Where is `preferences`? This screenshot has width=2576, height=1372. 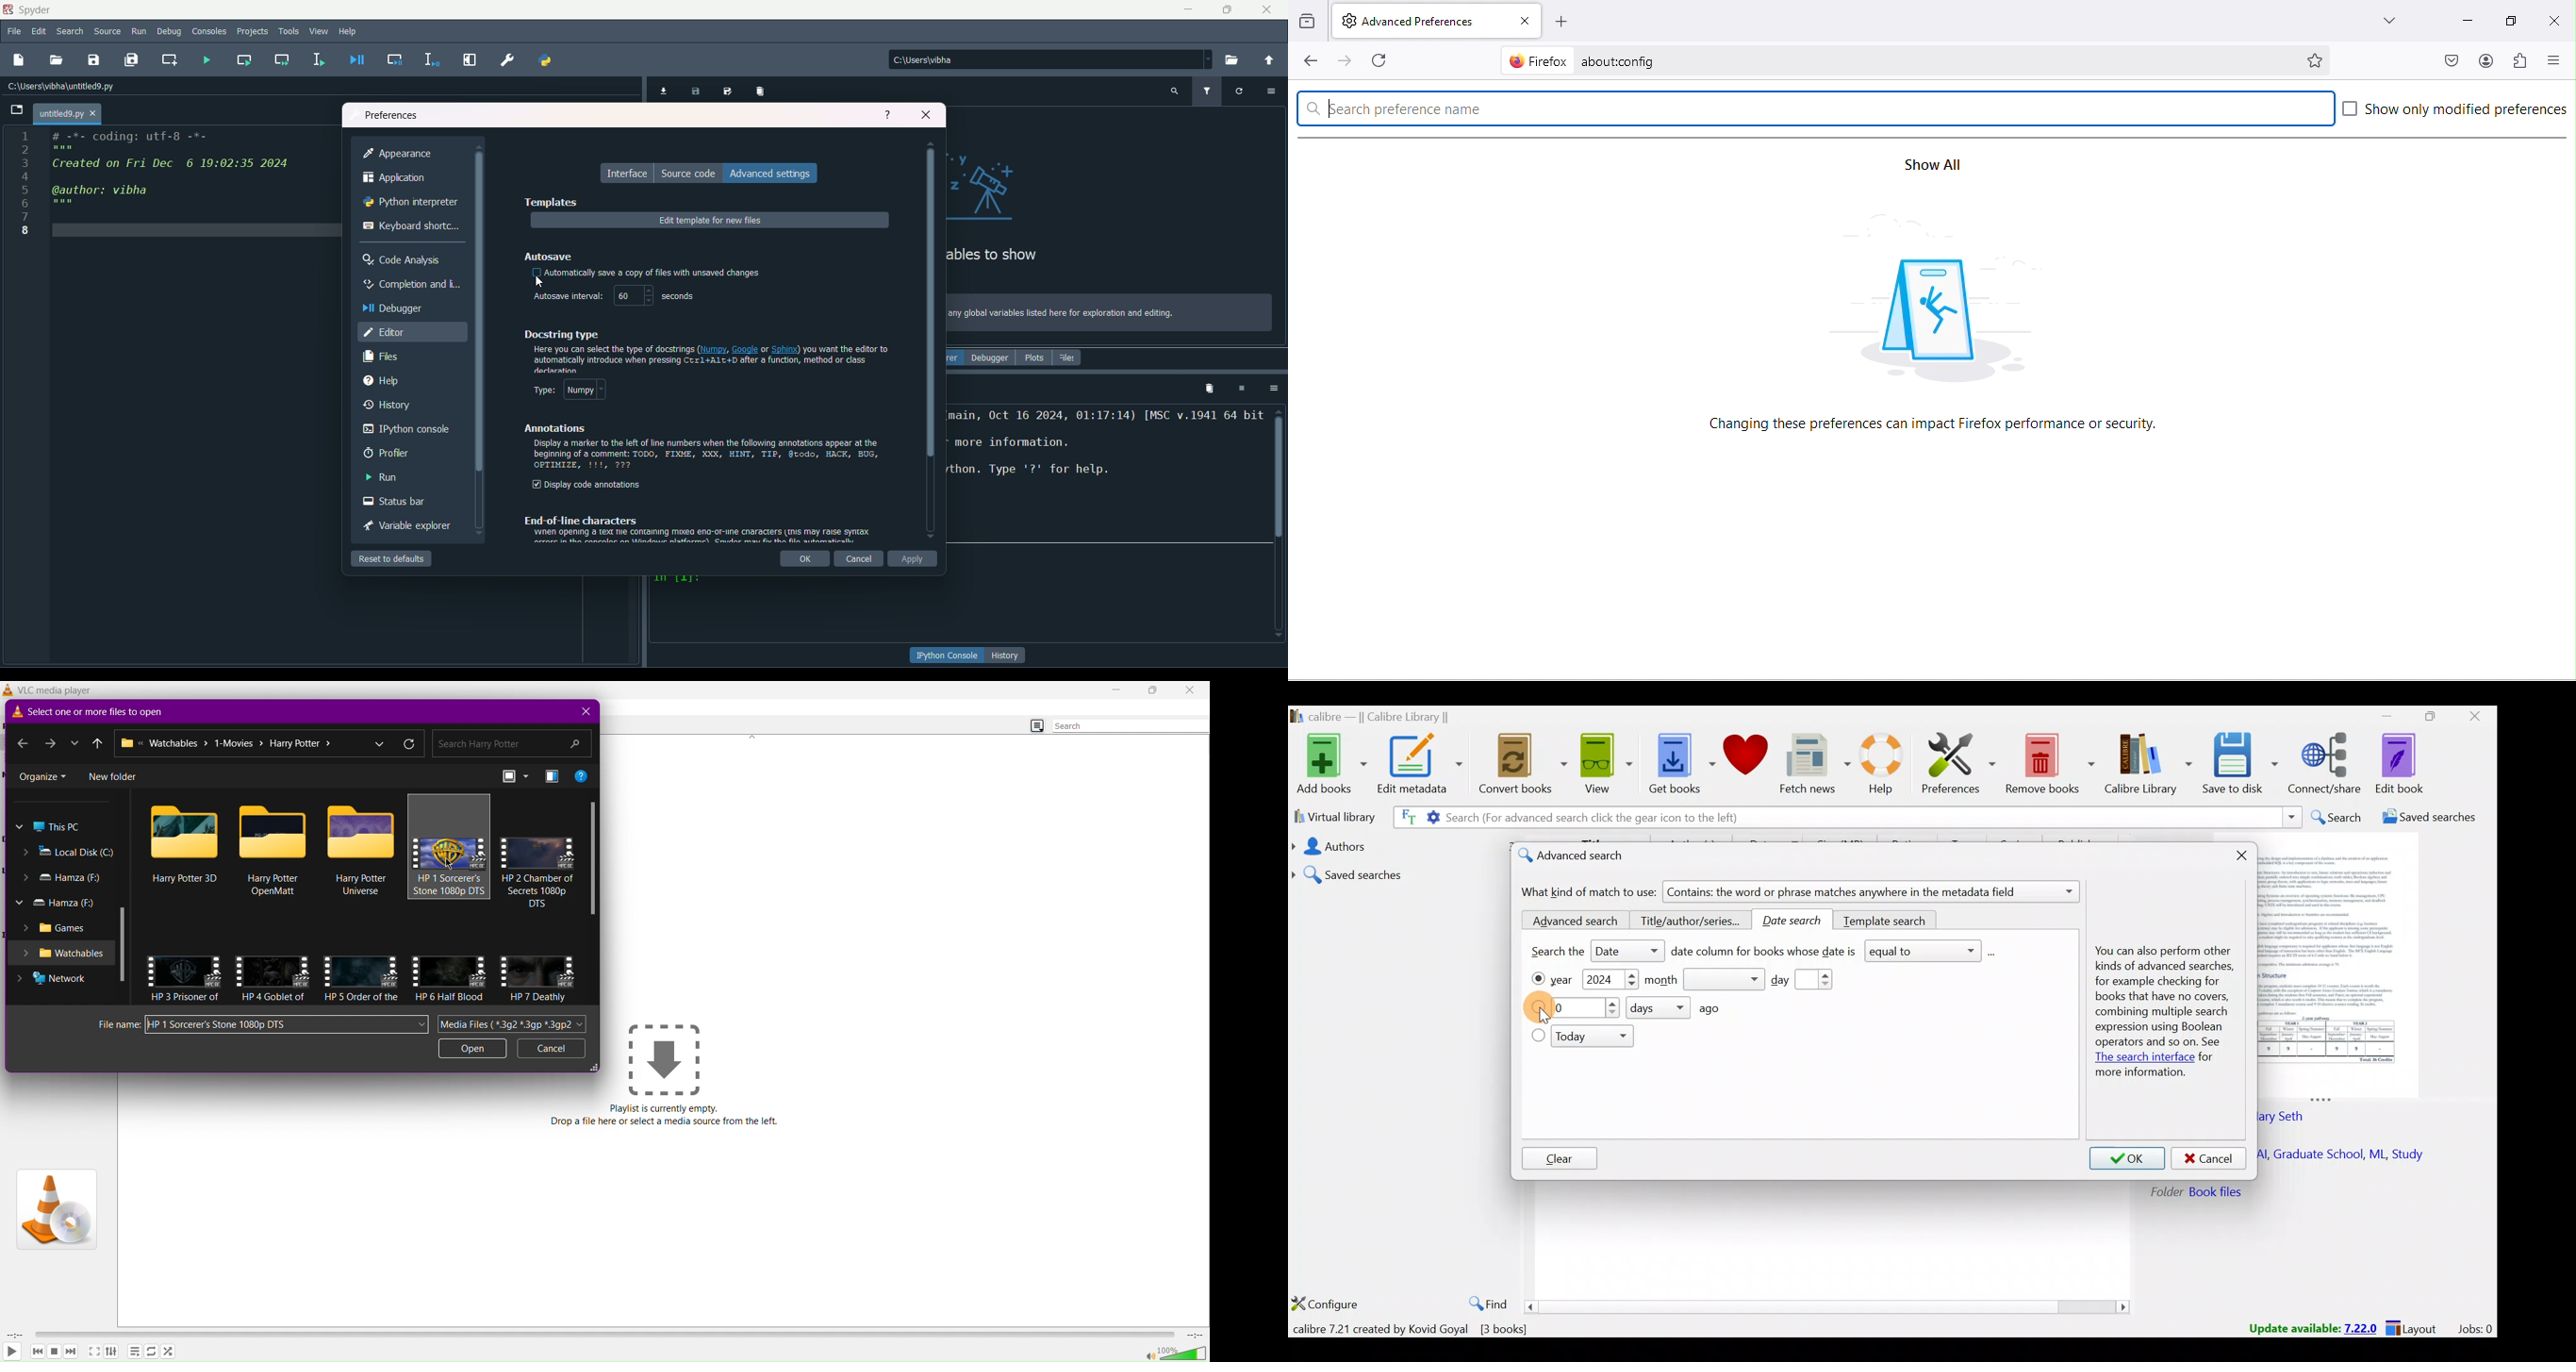
preferences is located at coordinates (506, 60).